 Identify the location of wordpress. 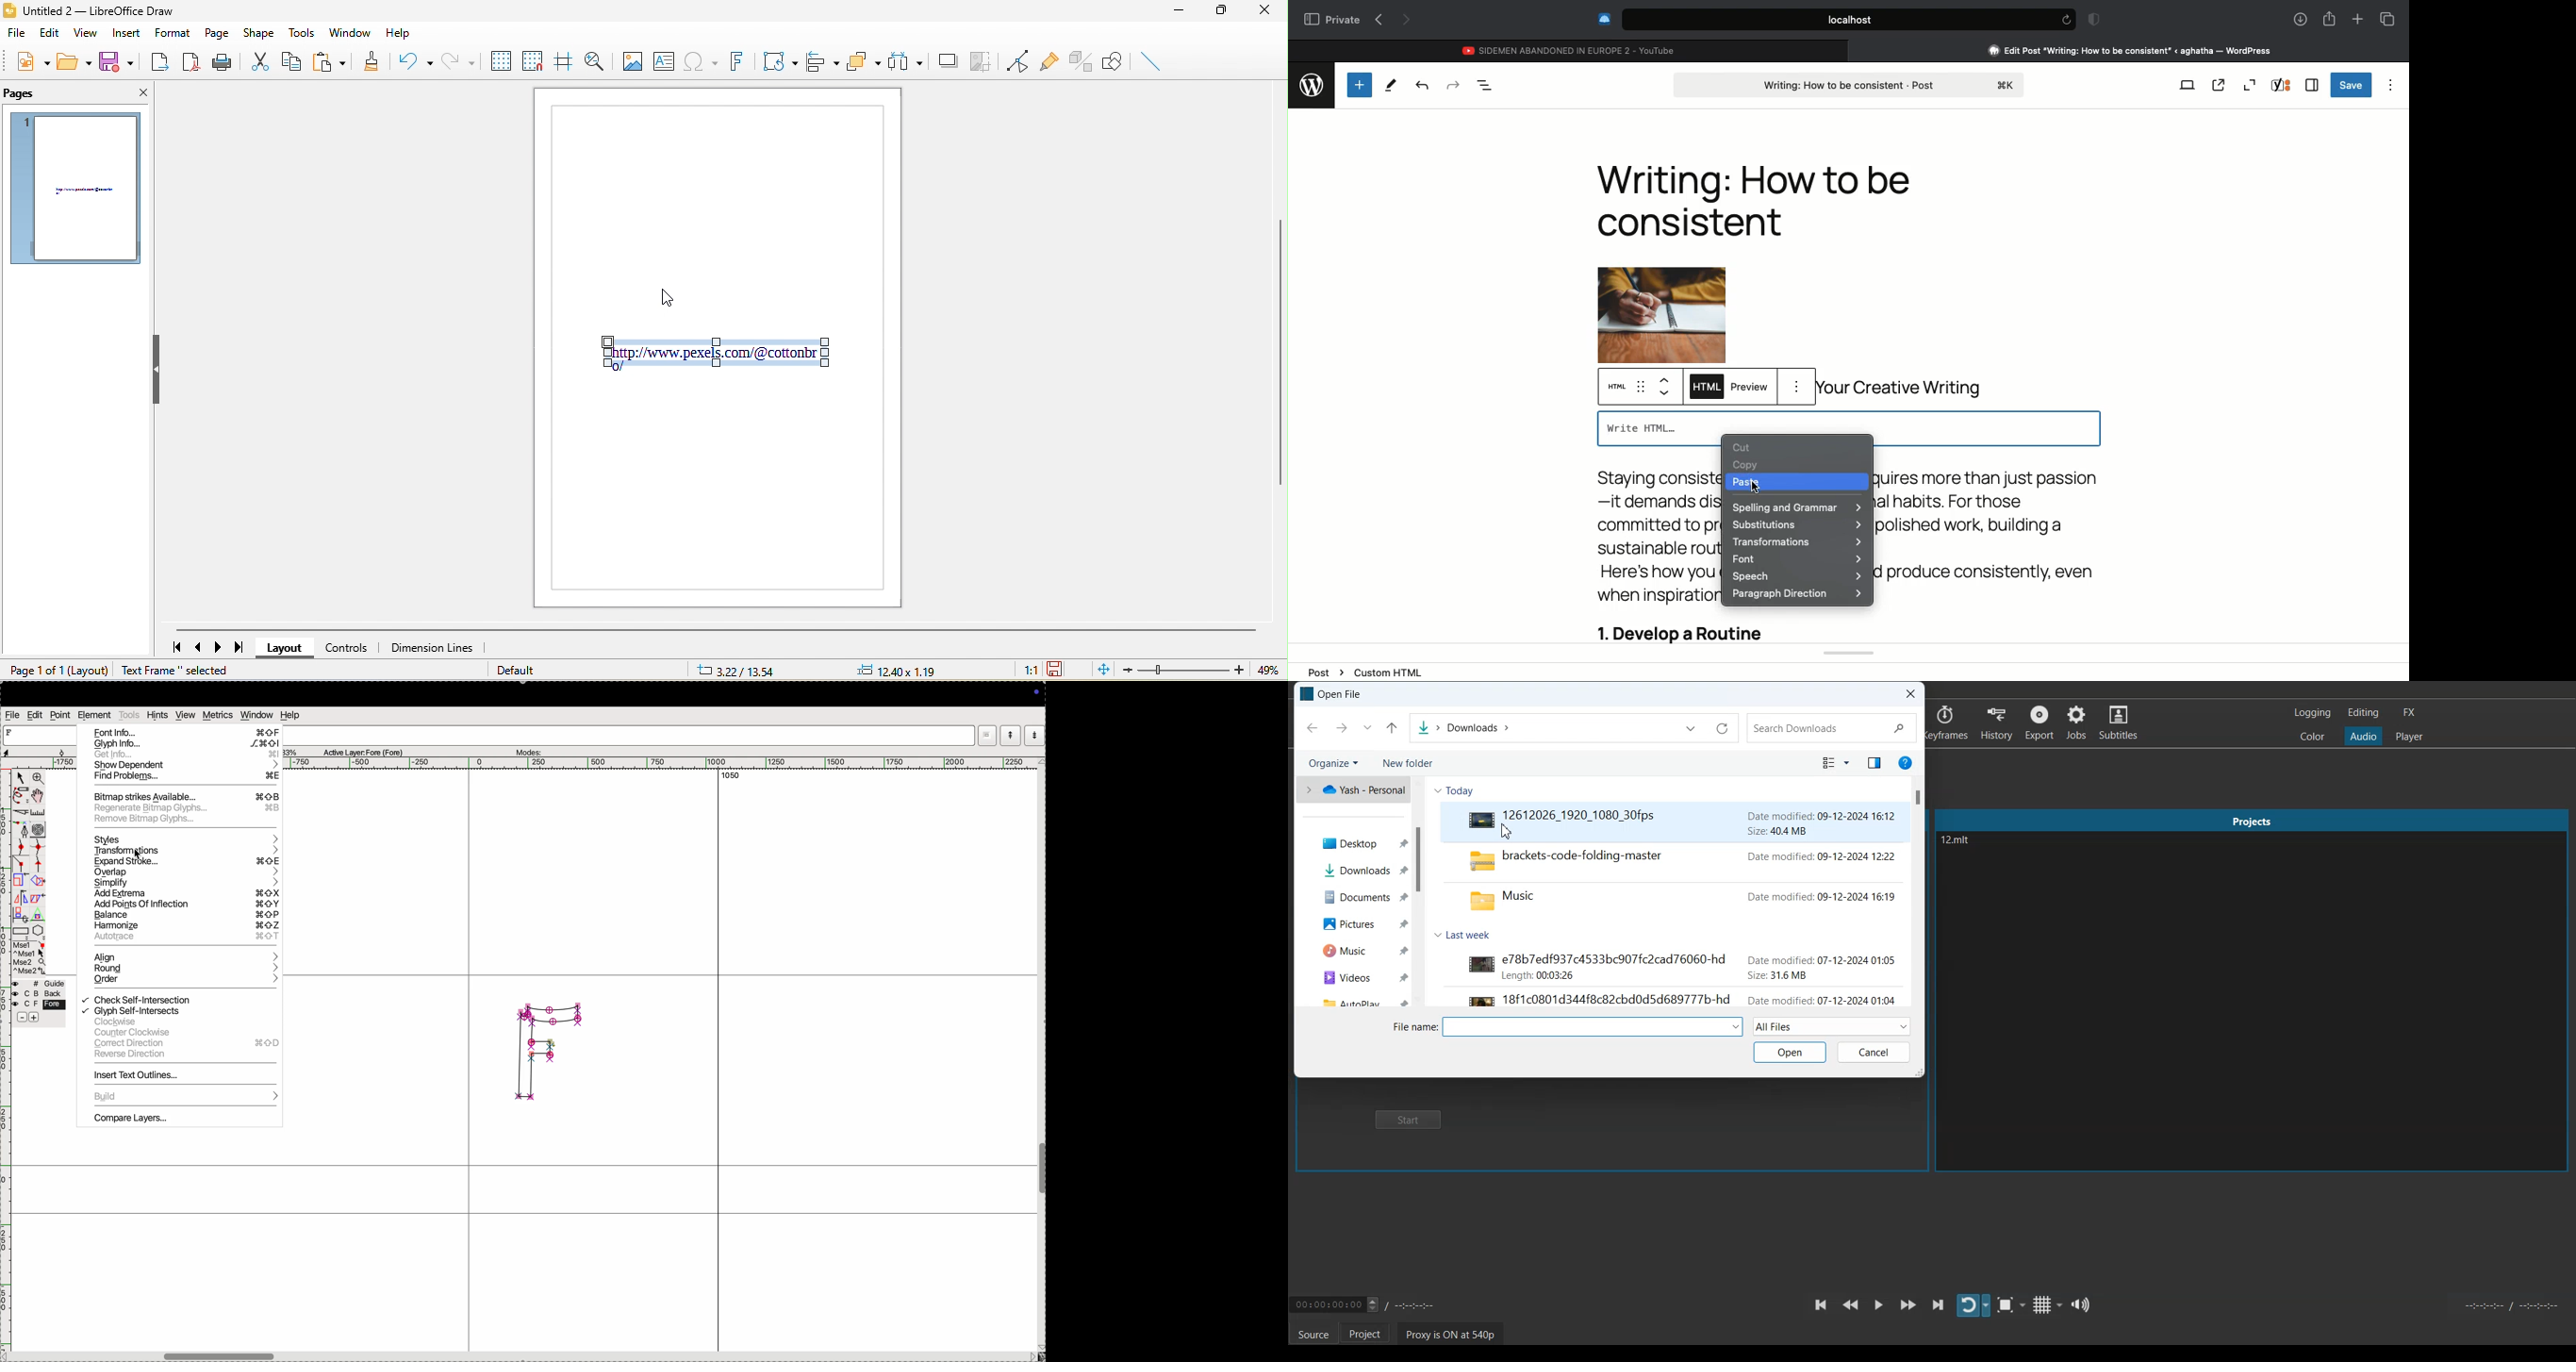
(1311, 83).